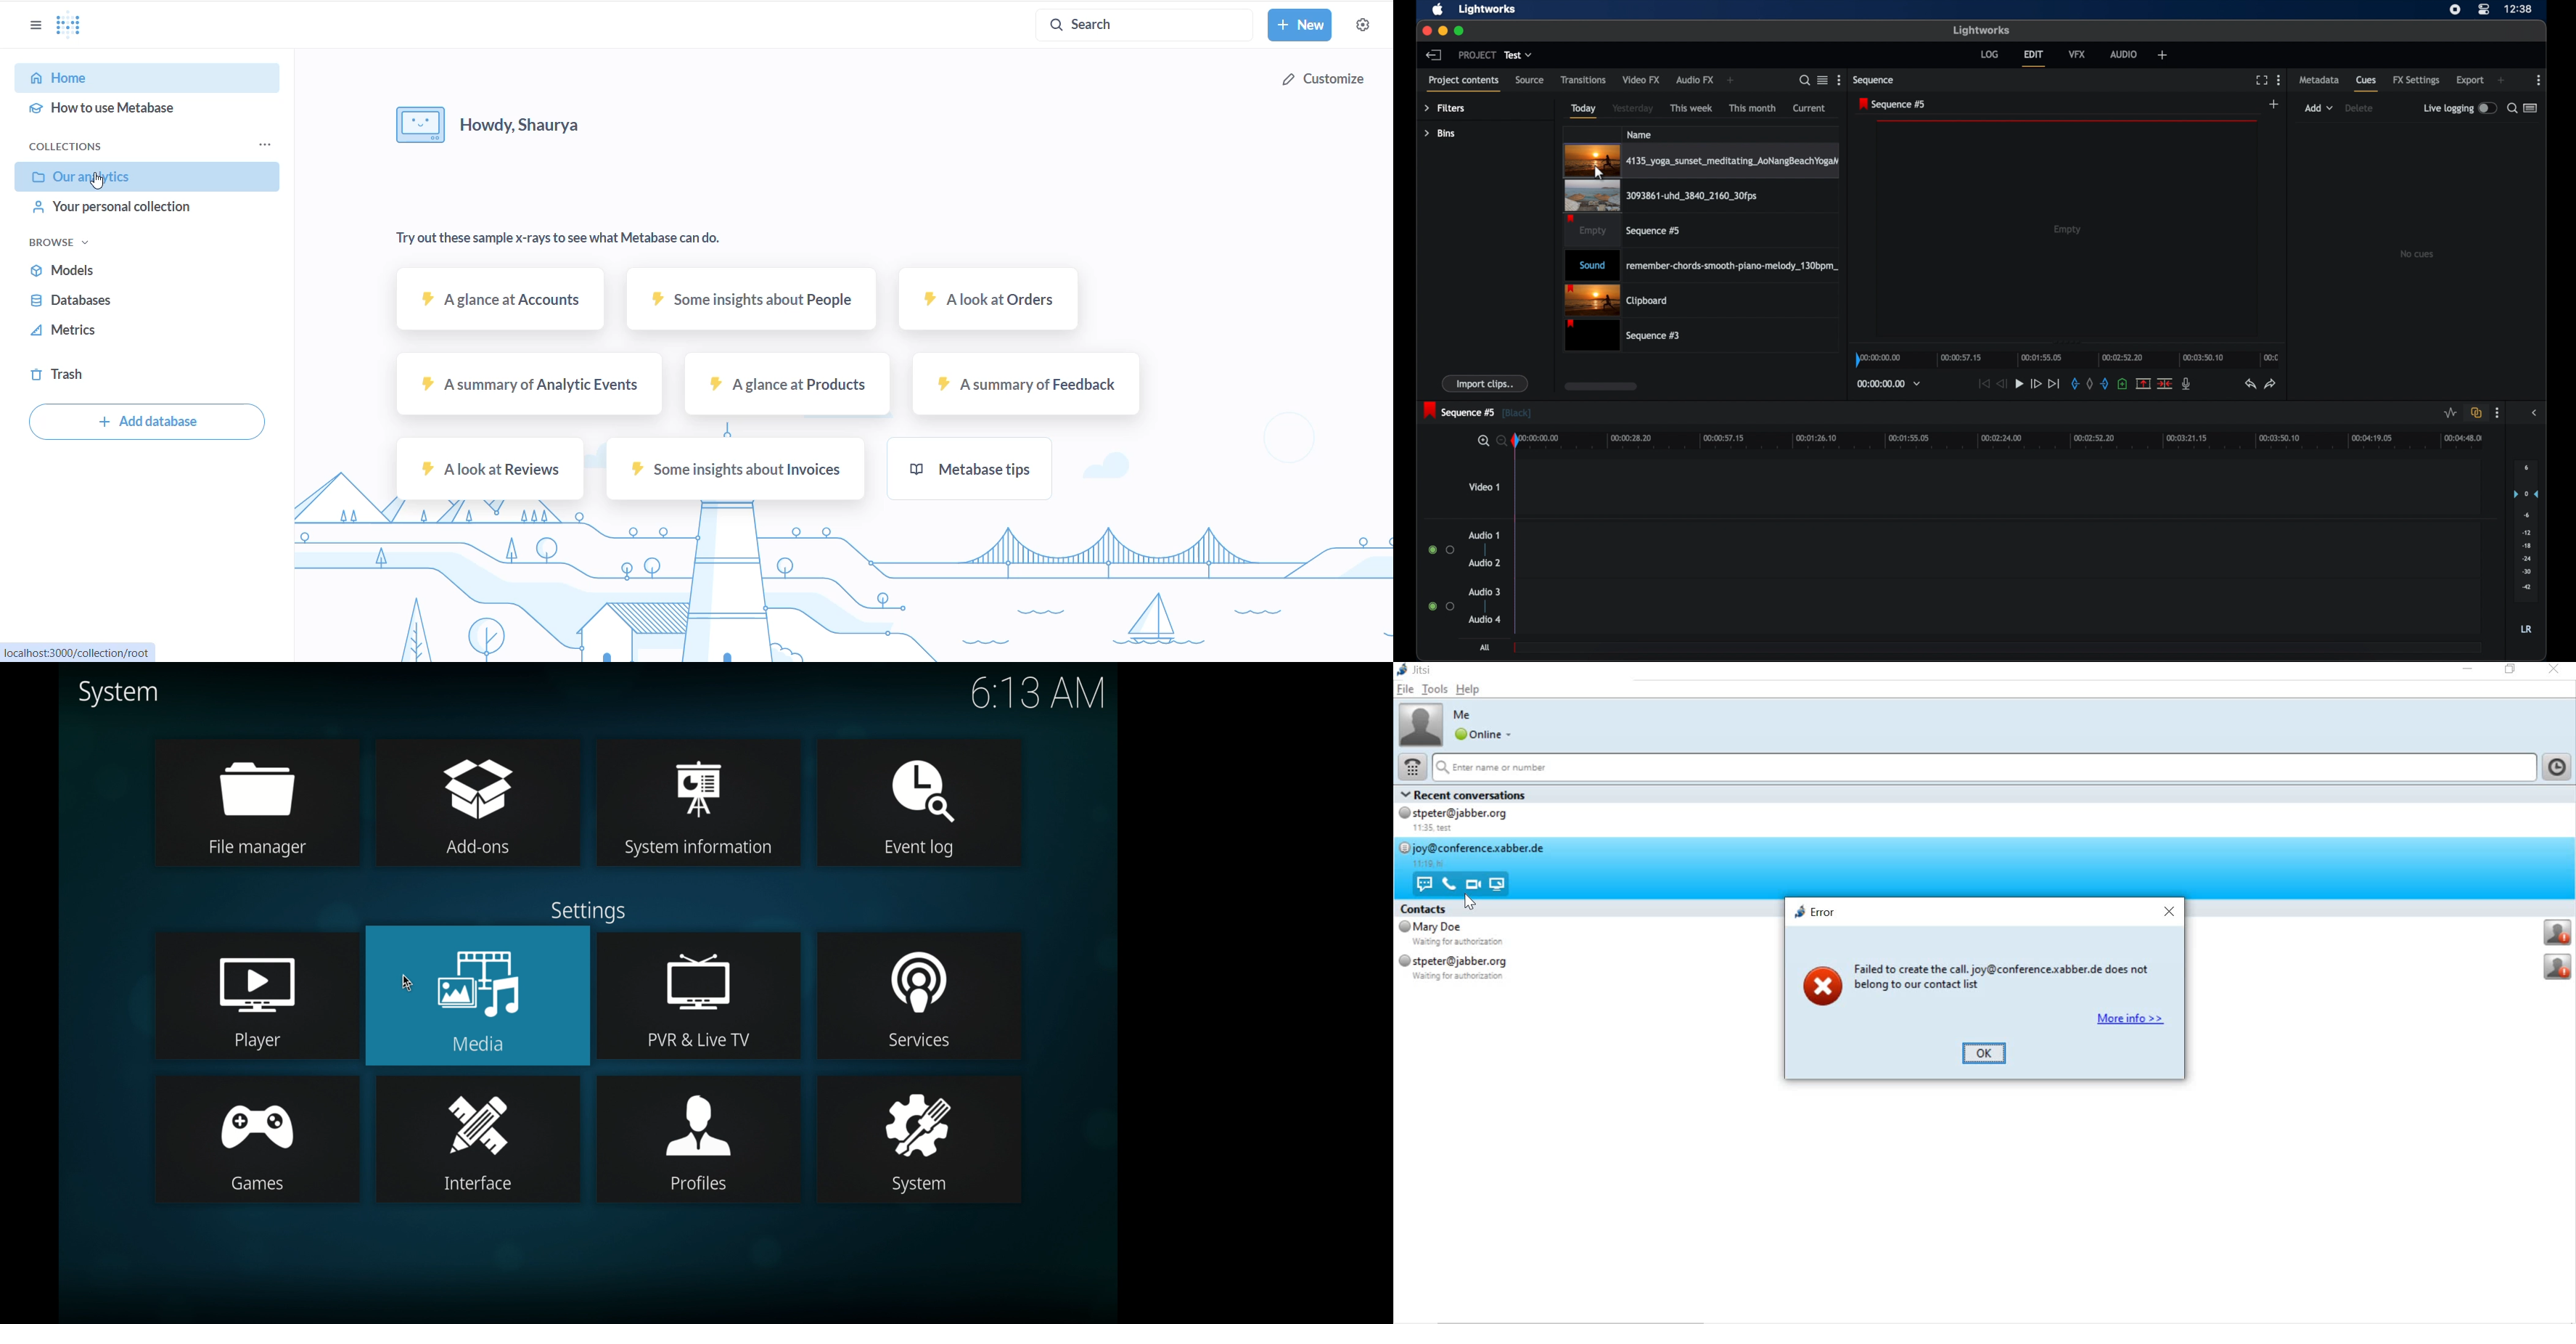 This screenshot has width=2576, height=1344. I want to click on interface, so click(479, 1139).